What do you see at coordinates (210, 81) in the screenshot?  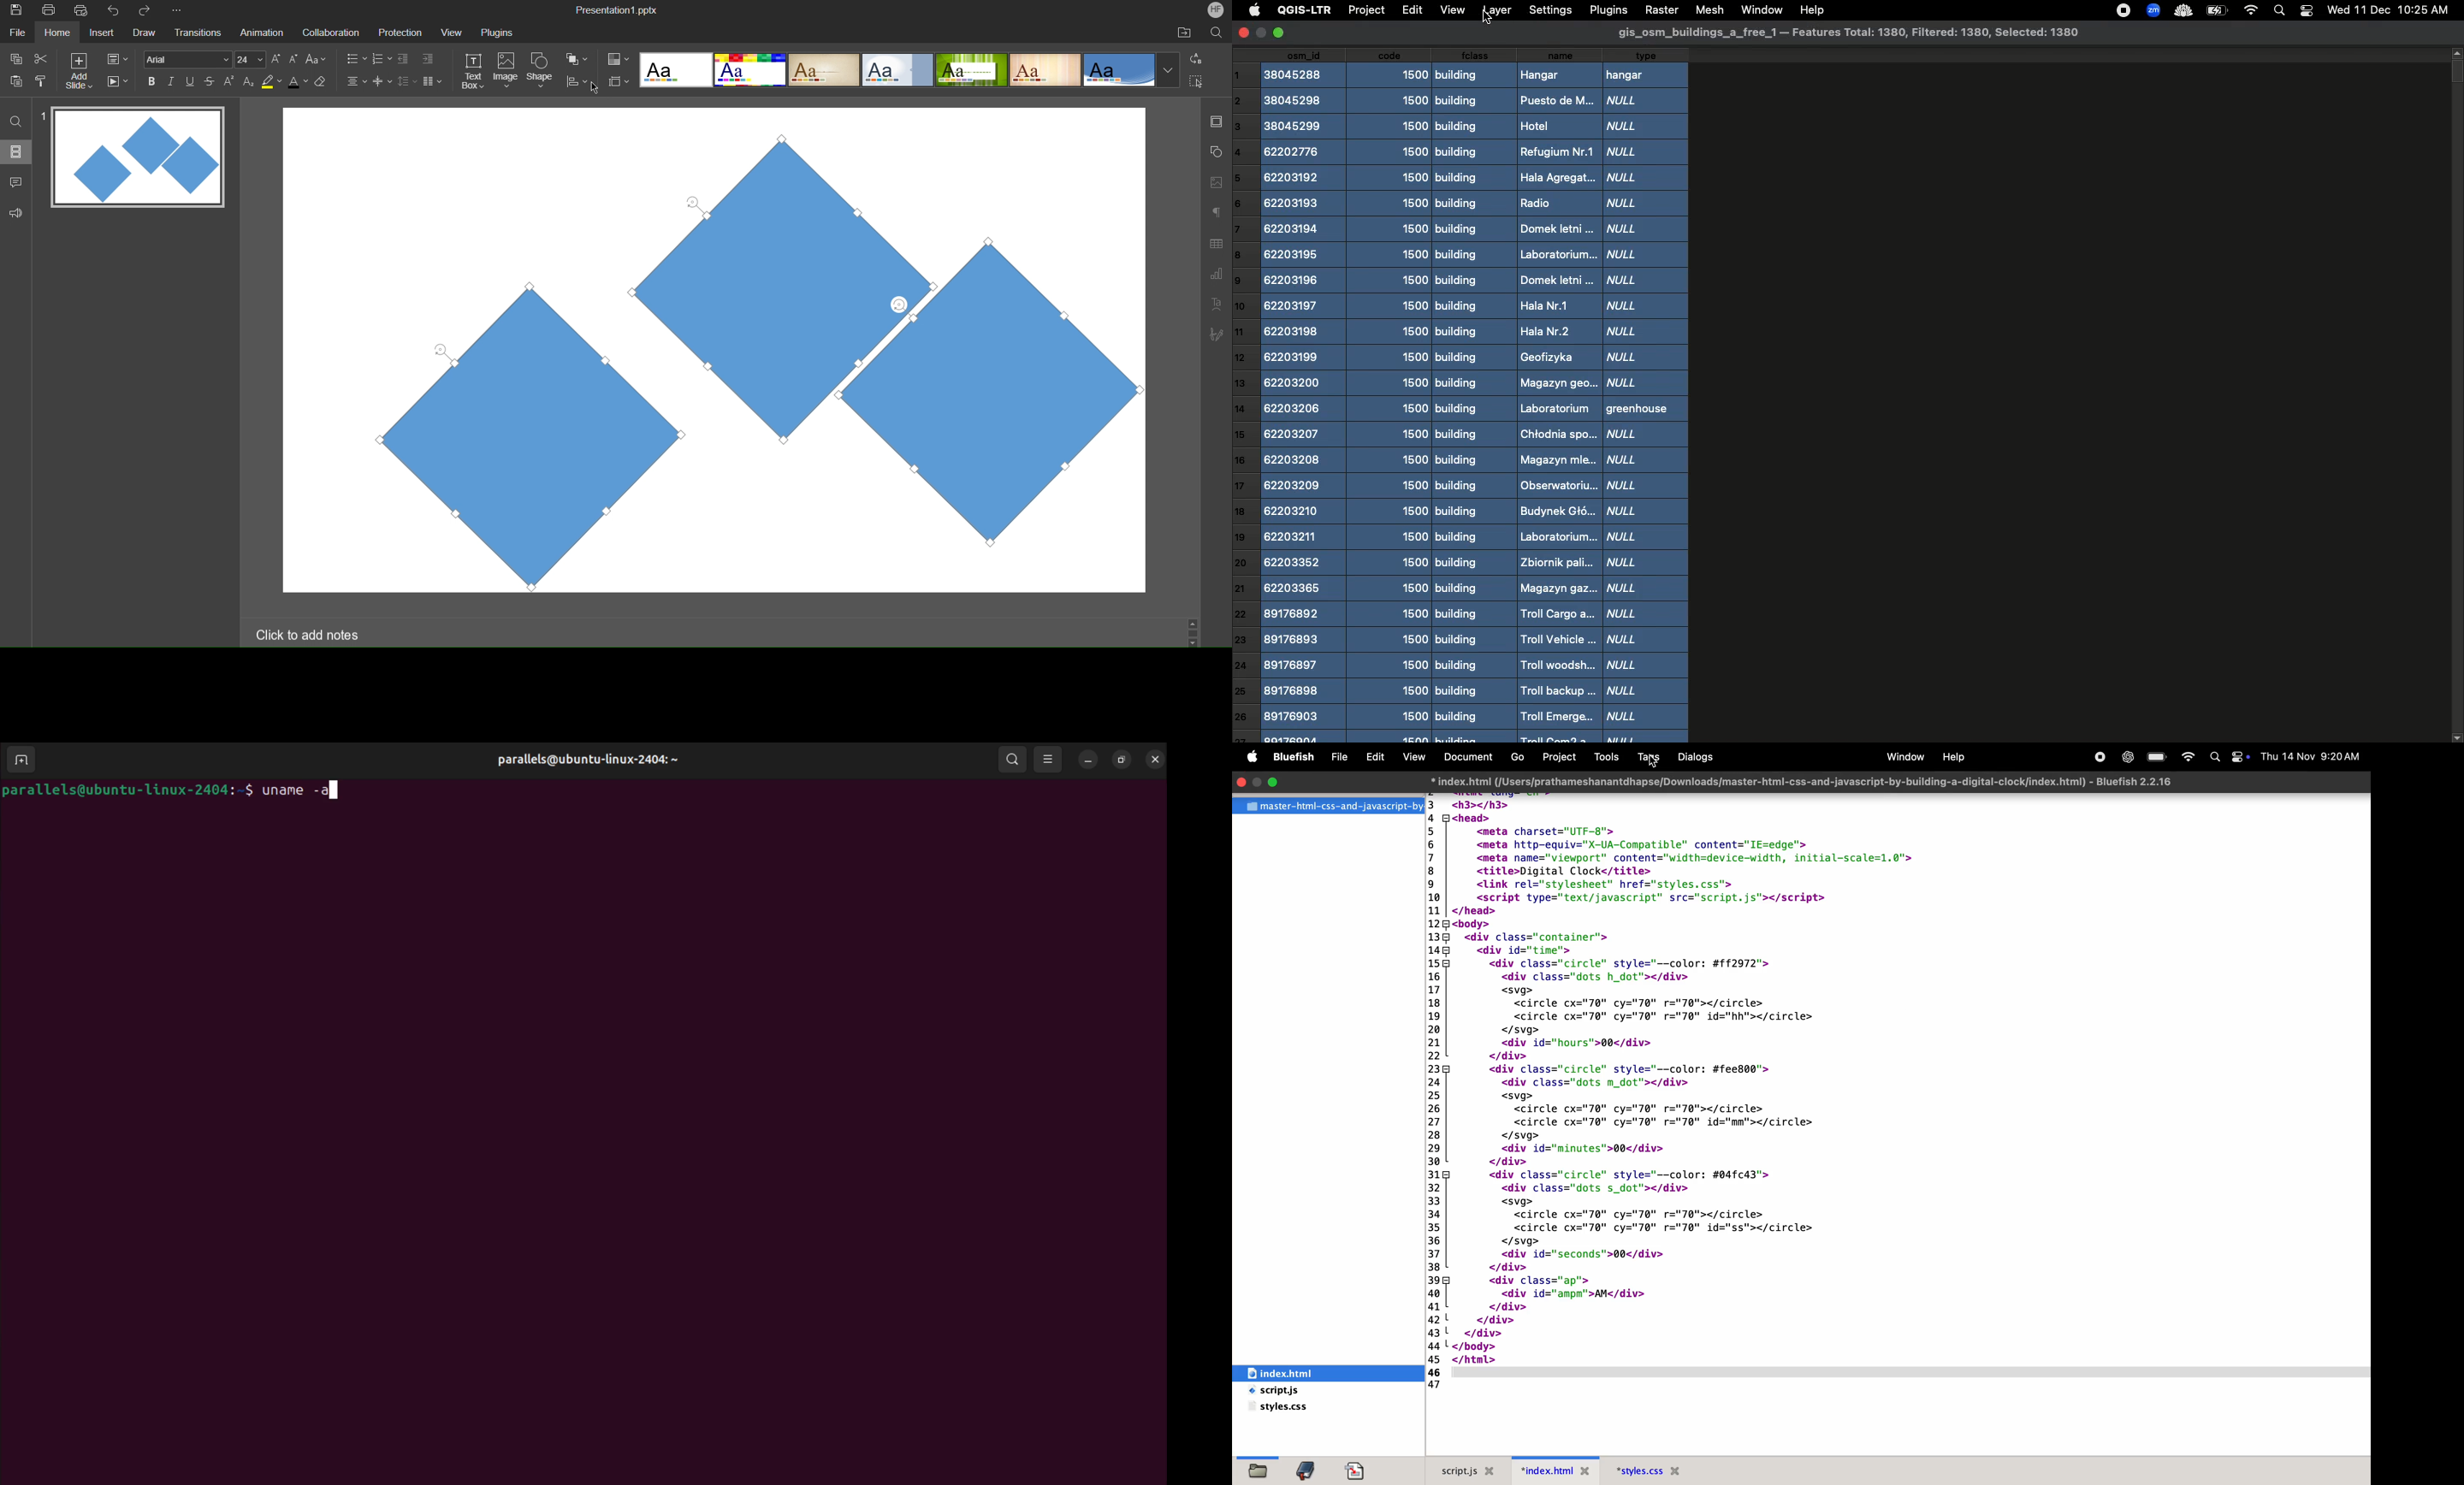 I see `Strikethrough` at bounding box center [210, 81].